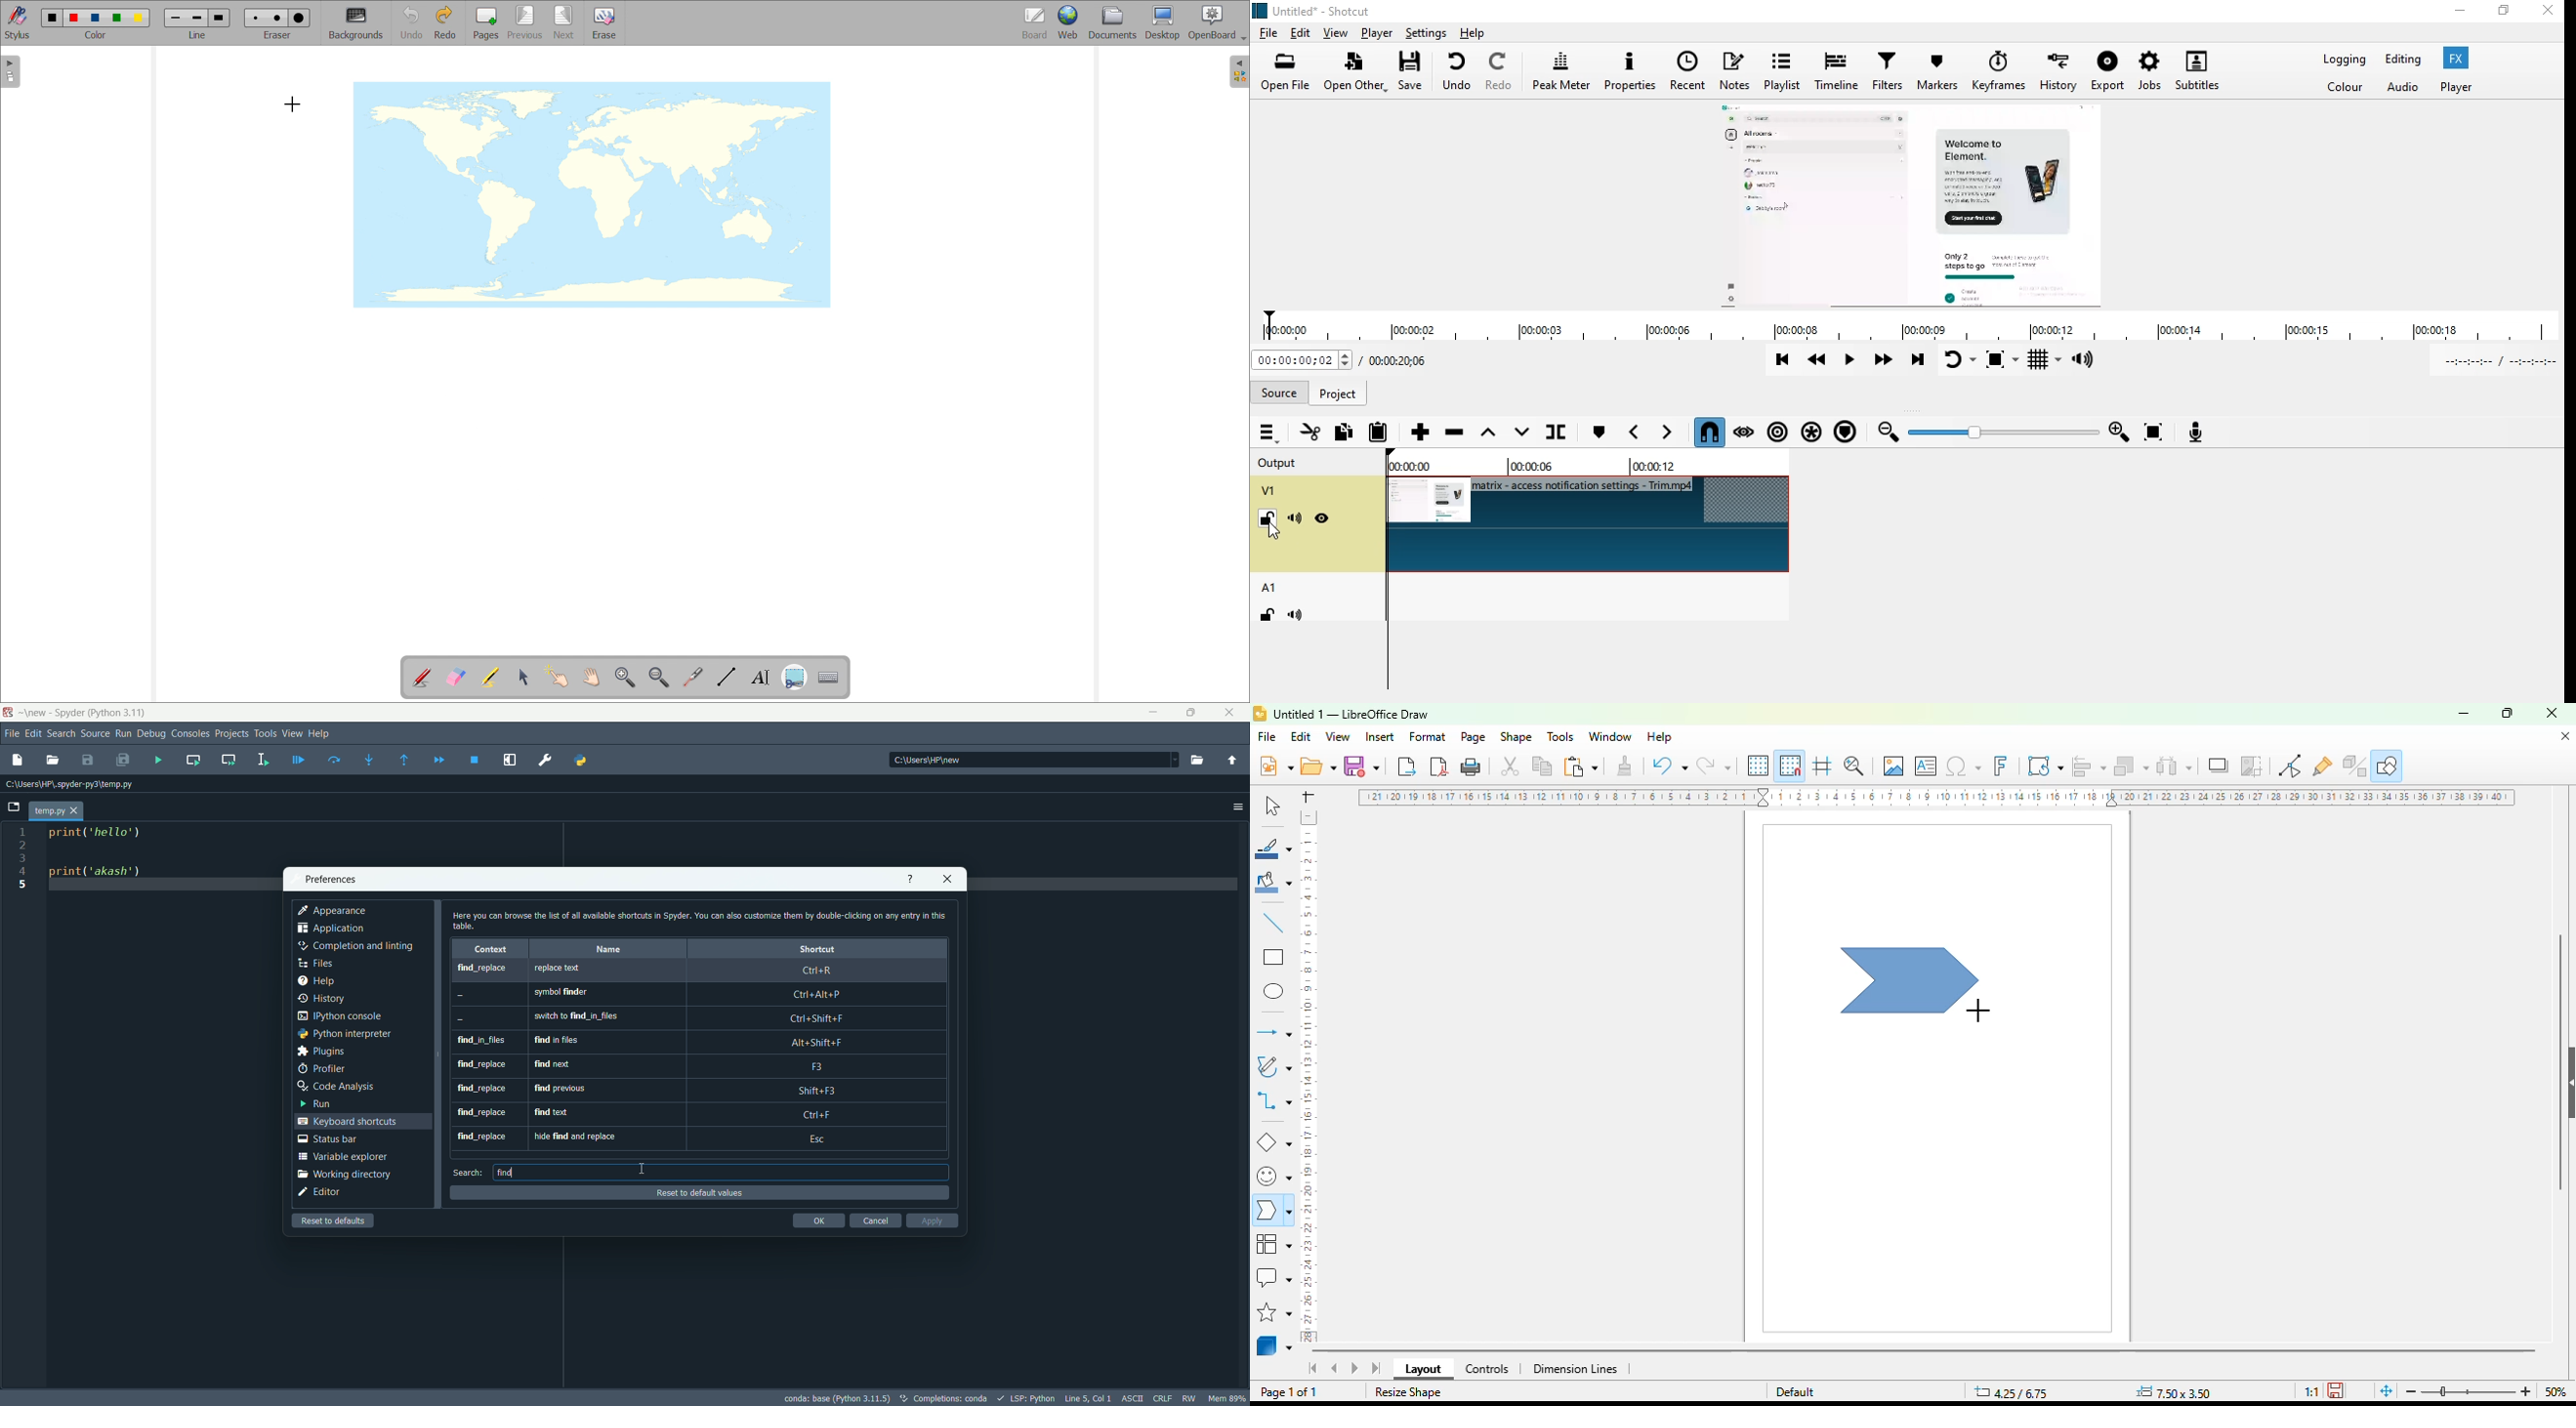 The height and width of the screenshot is (1428, 2576). Describe the element at coordinates (1669, 765) in the screenshot. I see `undo` at that location.